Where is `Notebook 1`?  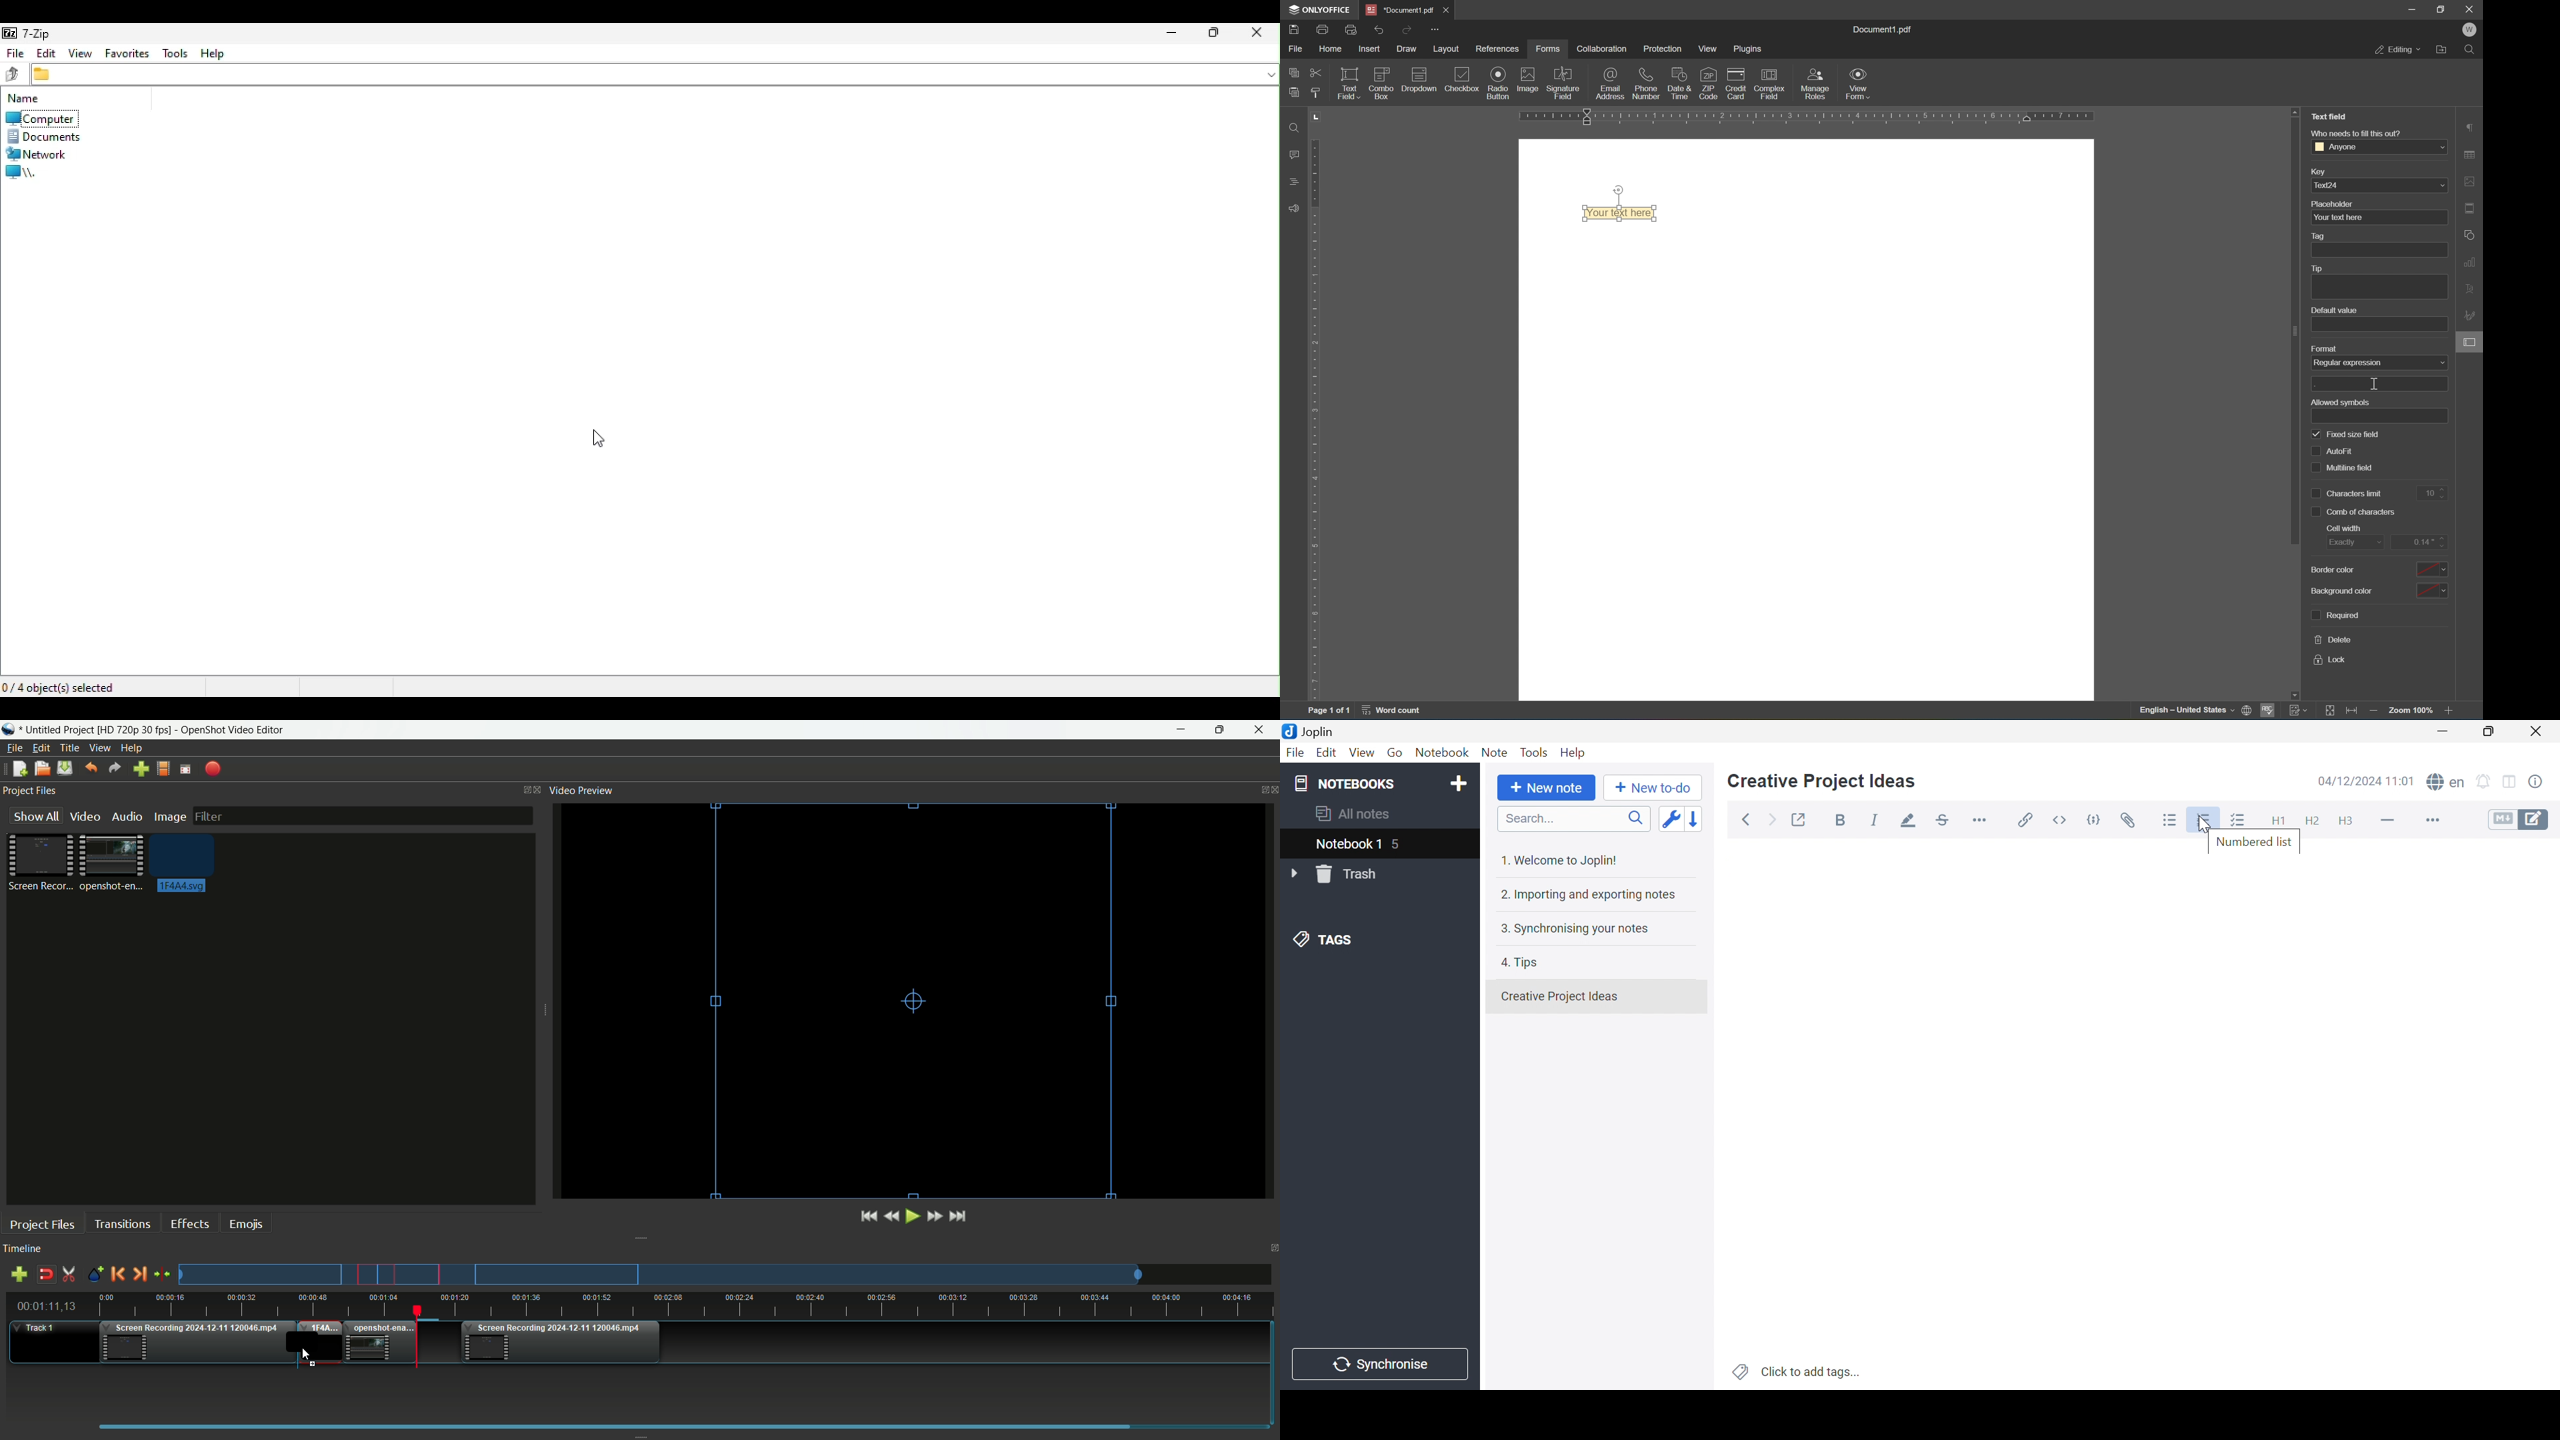
Notebook 1 is located at coordinates (1347, 845).